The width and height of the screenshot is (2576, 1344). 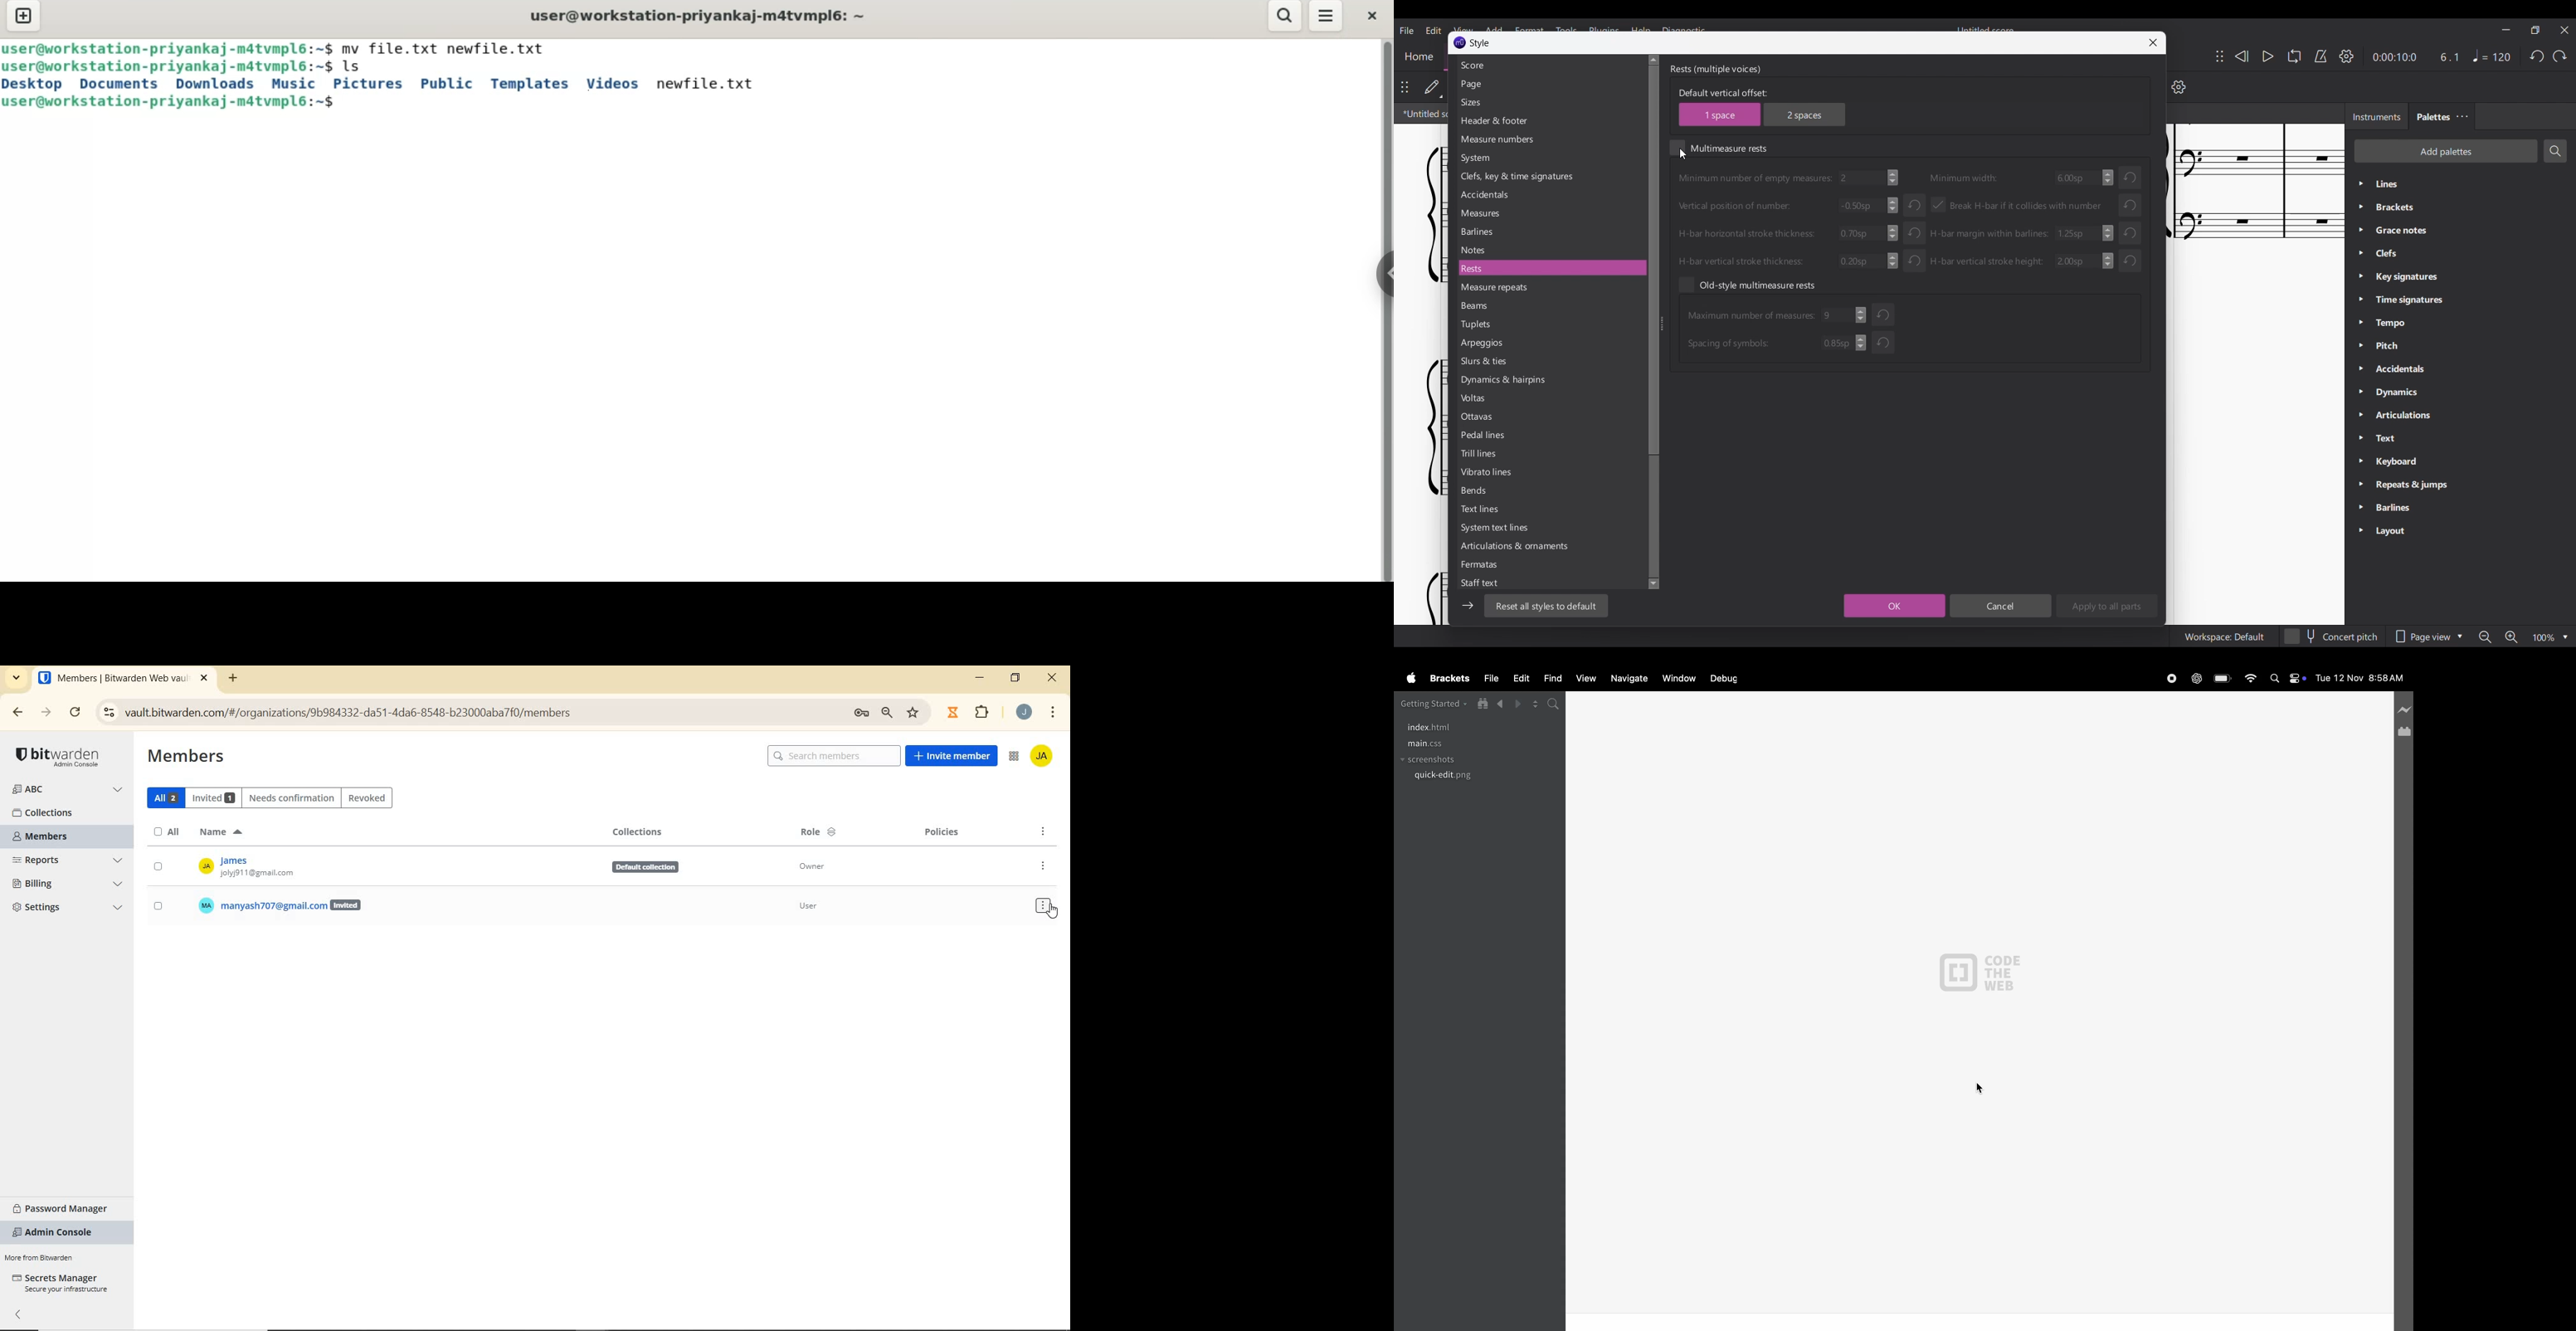 I want to click on INVITE MEMBER, so click(x=953, y=757).